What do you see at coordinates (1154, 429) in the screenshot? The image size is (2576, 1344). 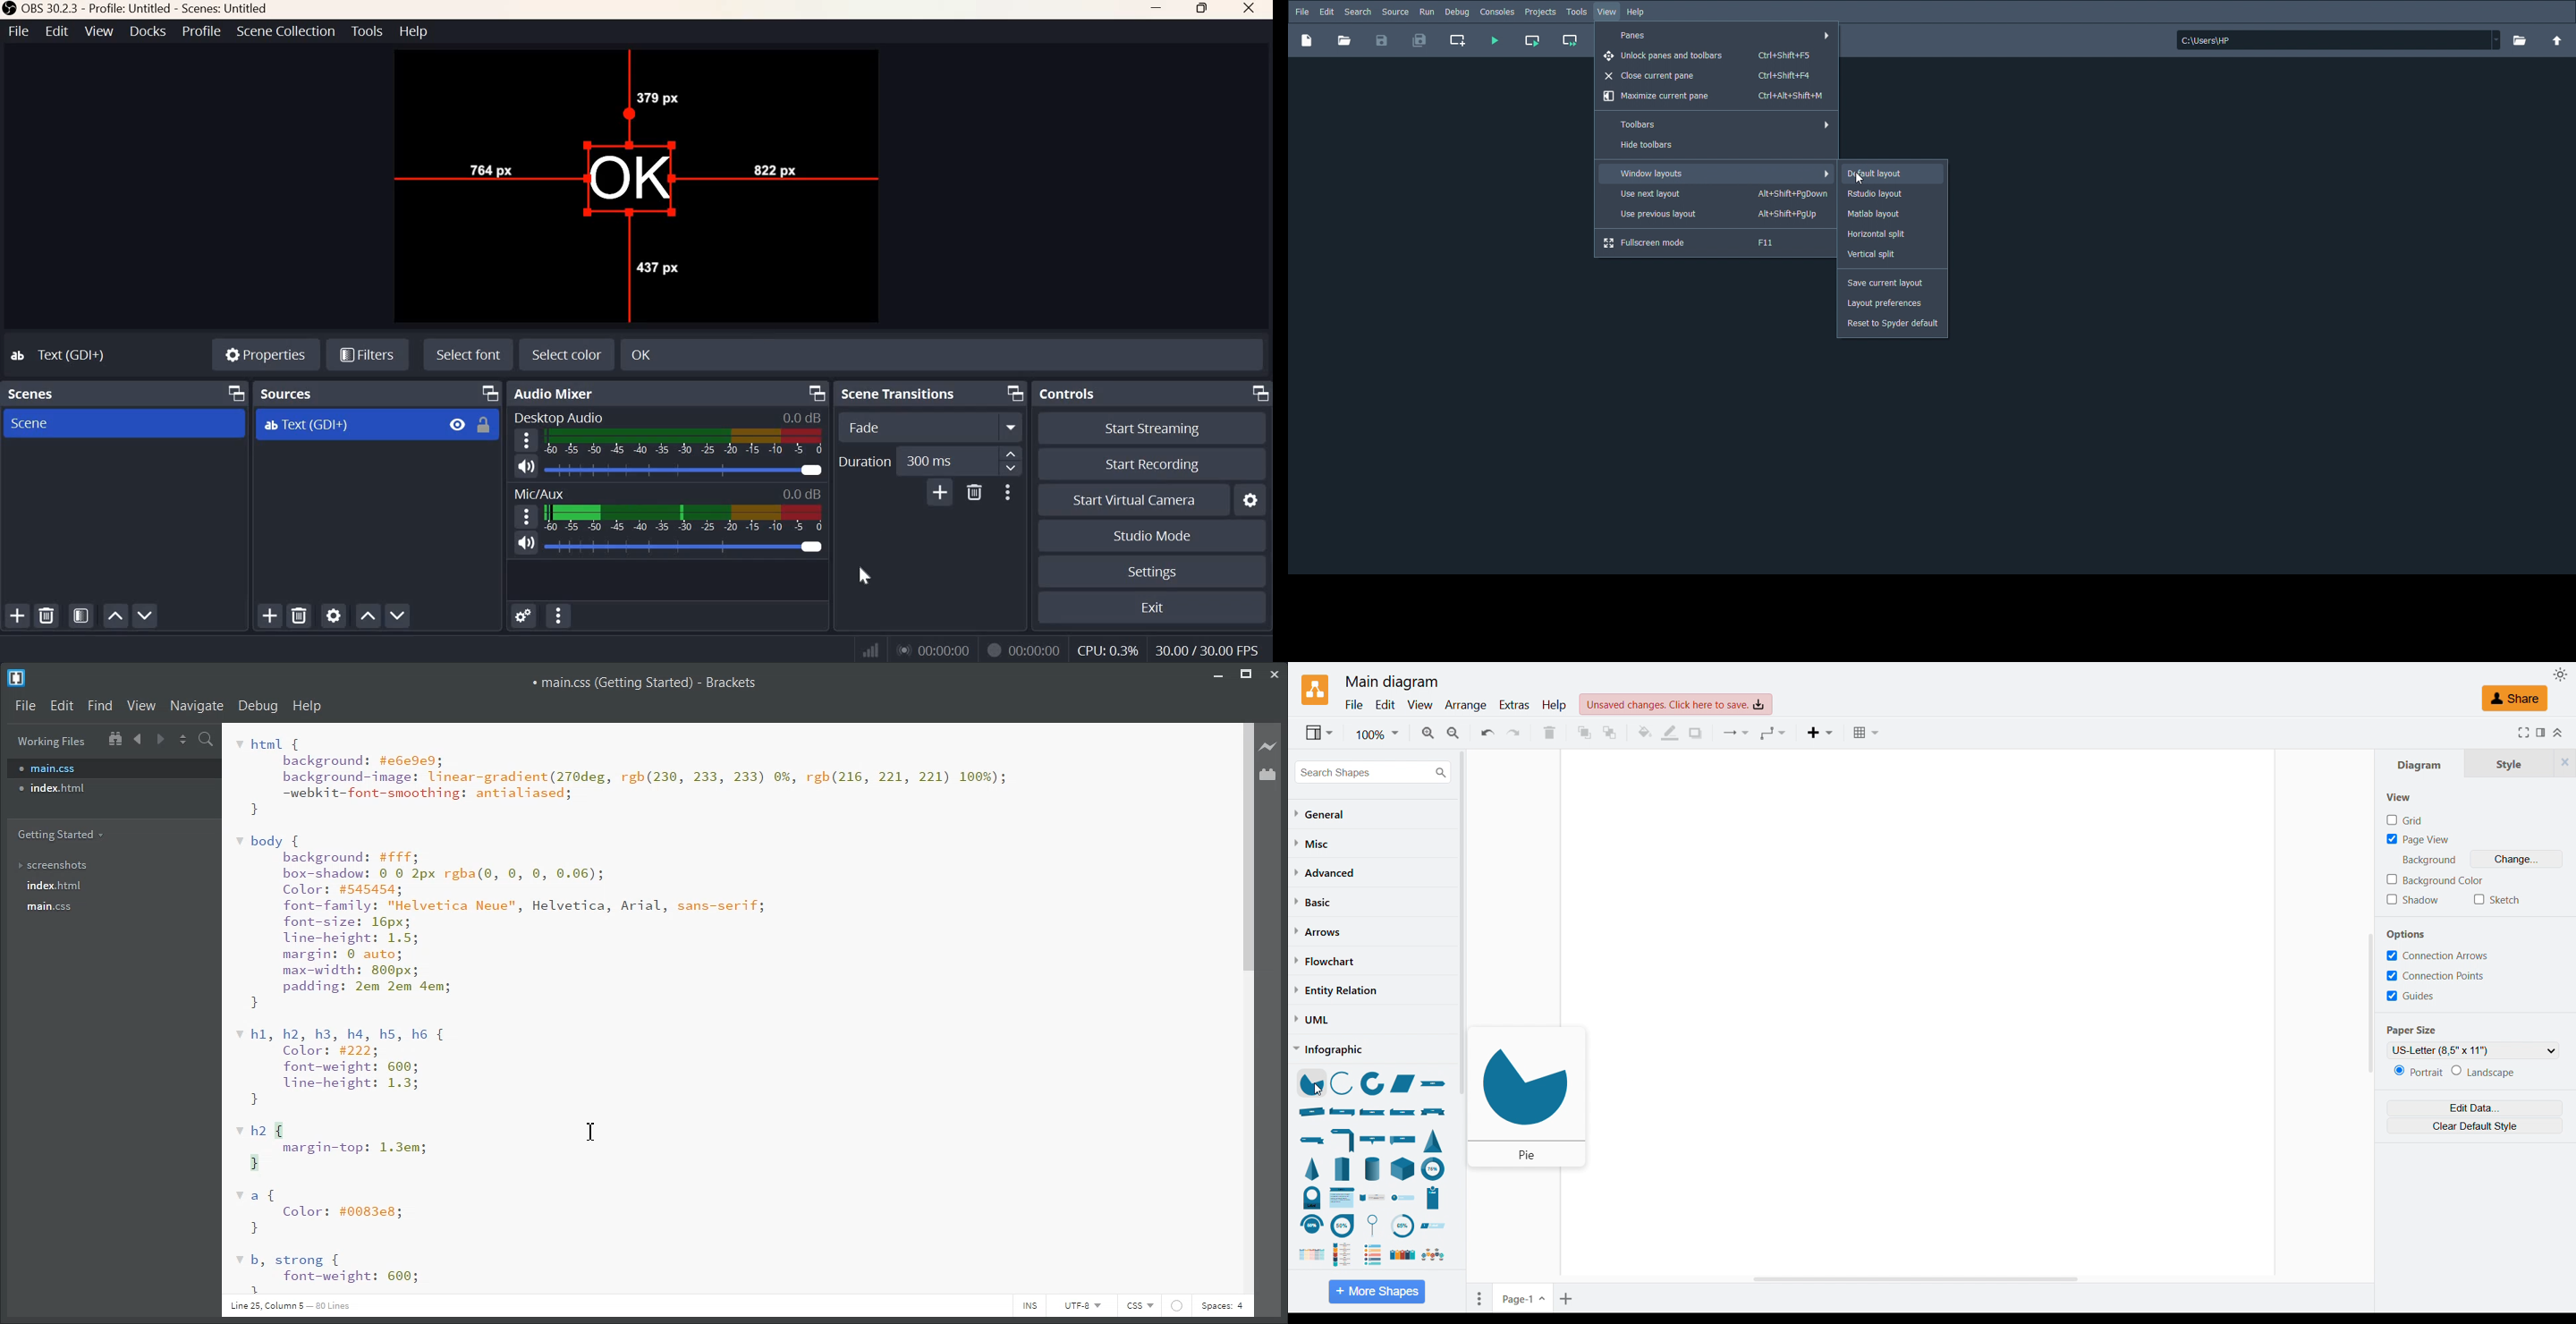 I see `start streaming` at bounding box center [1154, 429].